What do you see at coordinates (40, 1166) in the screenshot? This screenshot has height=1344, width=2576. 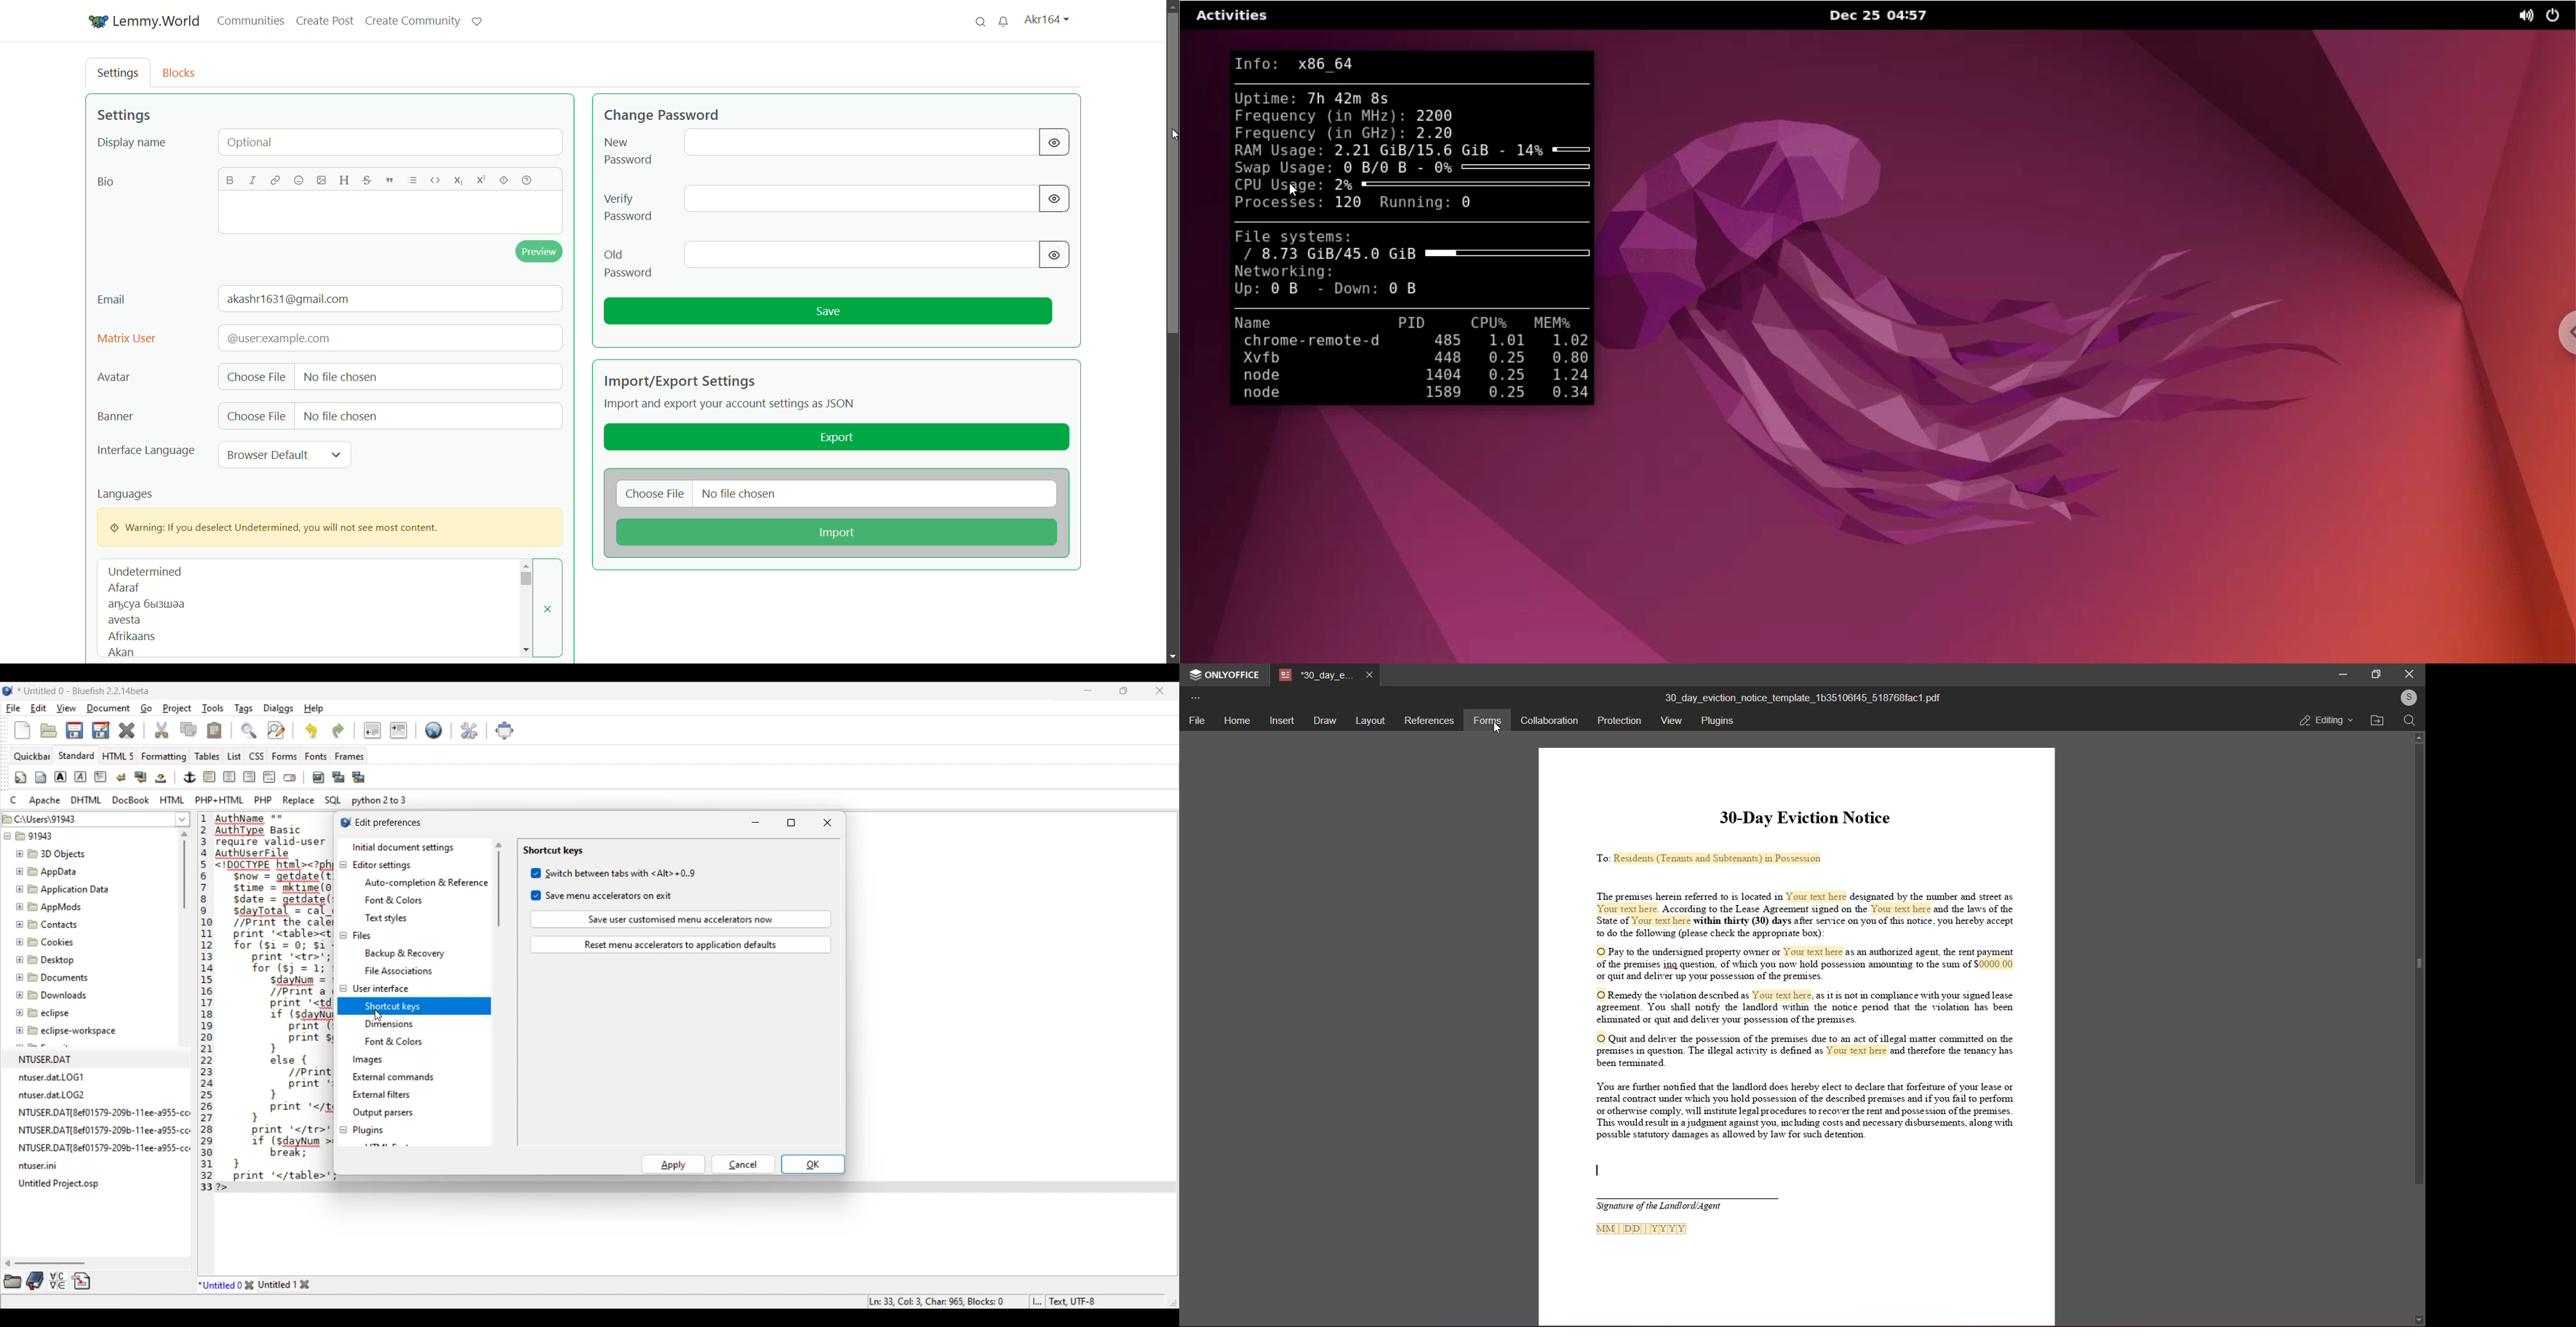 I see `ntuser.ini` at bounding box center [40, 1166].